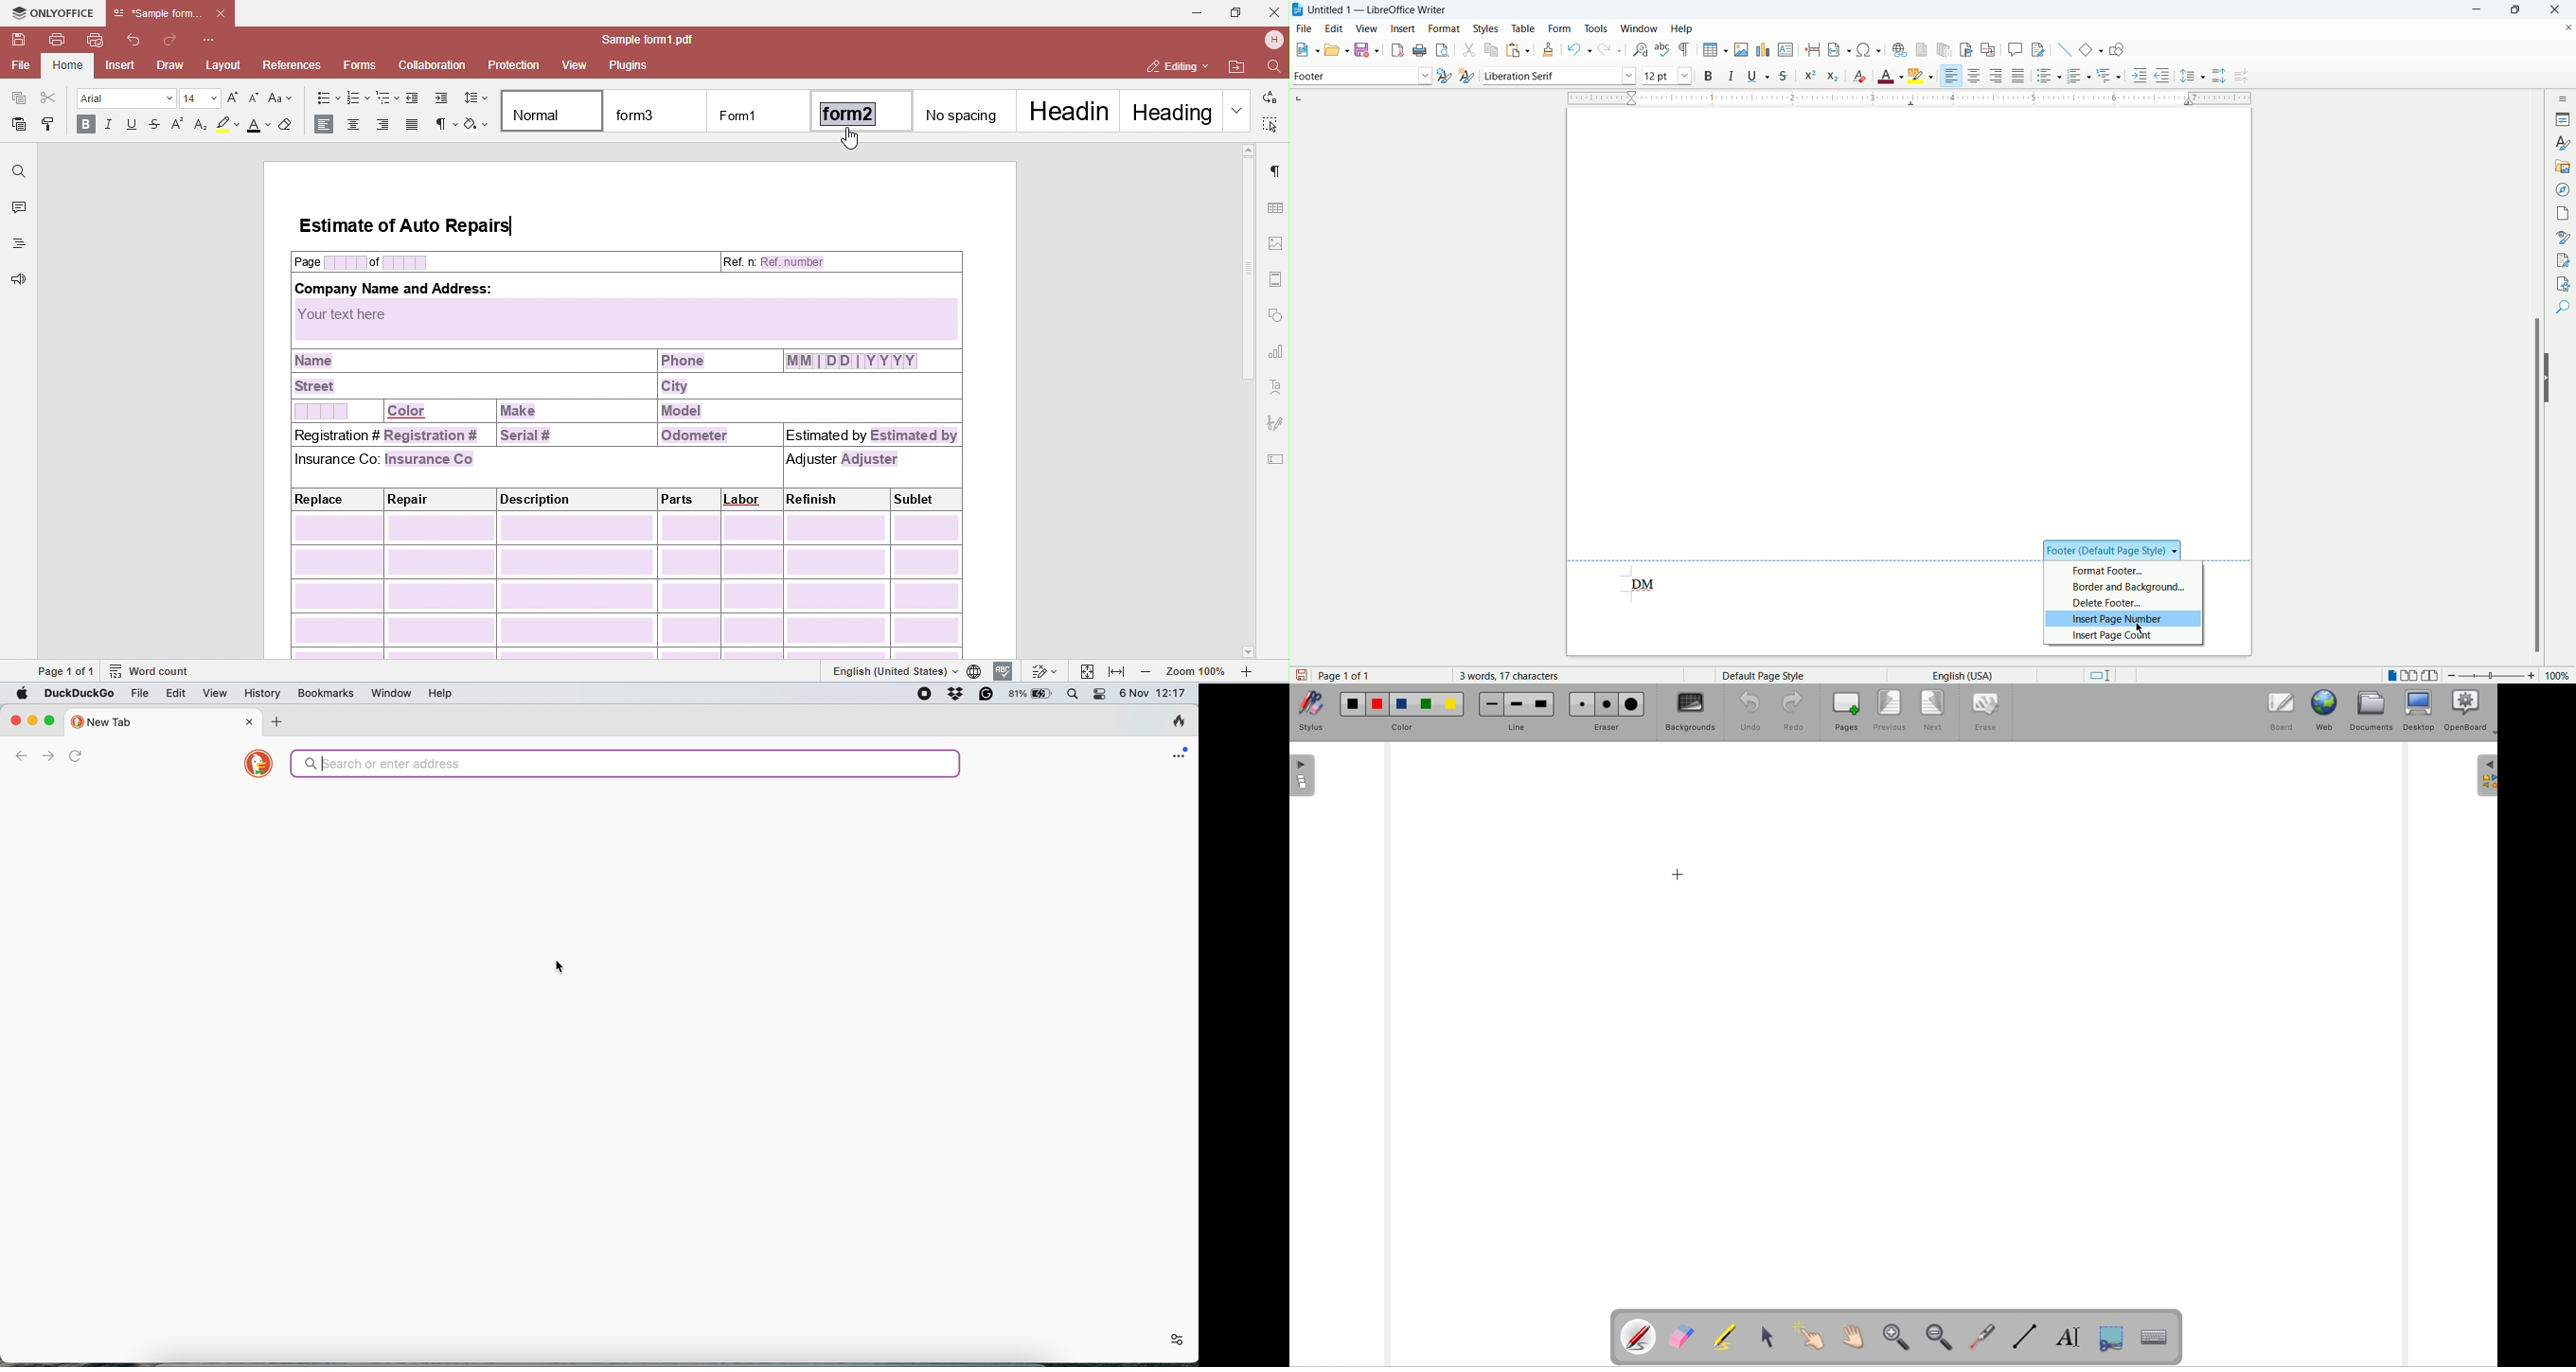  I want to click on font name, so click(1559, 76).